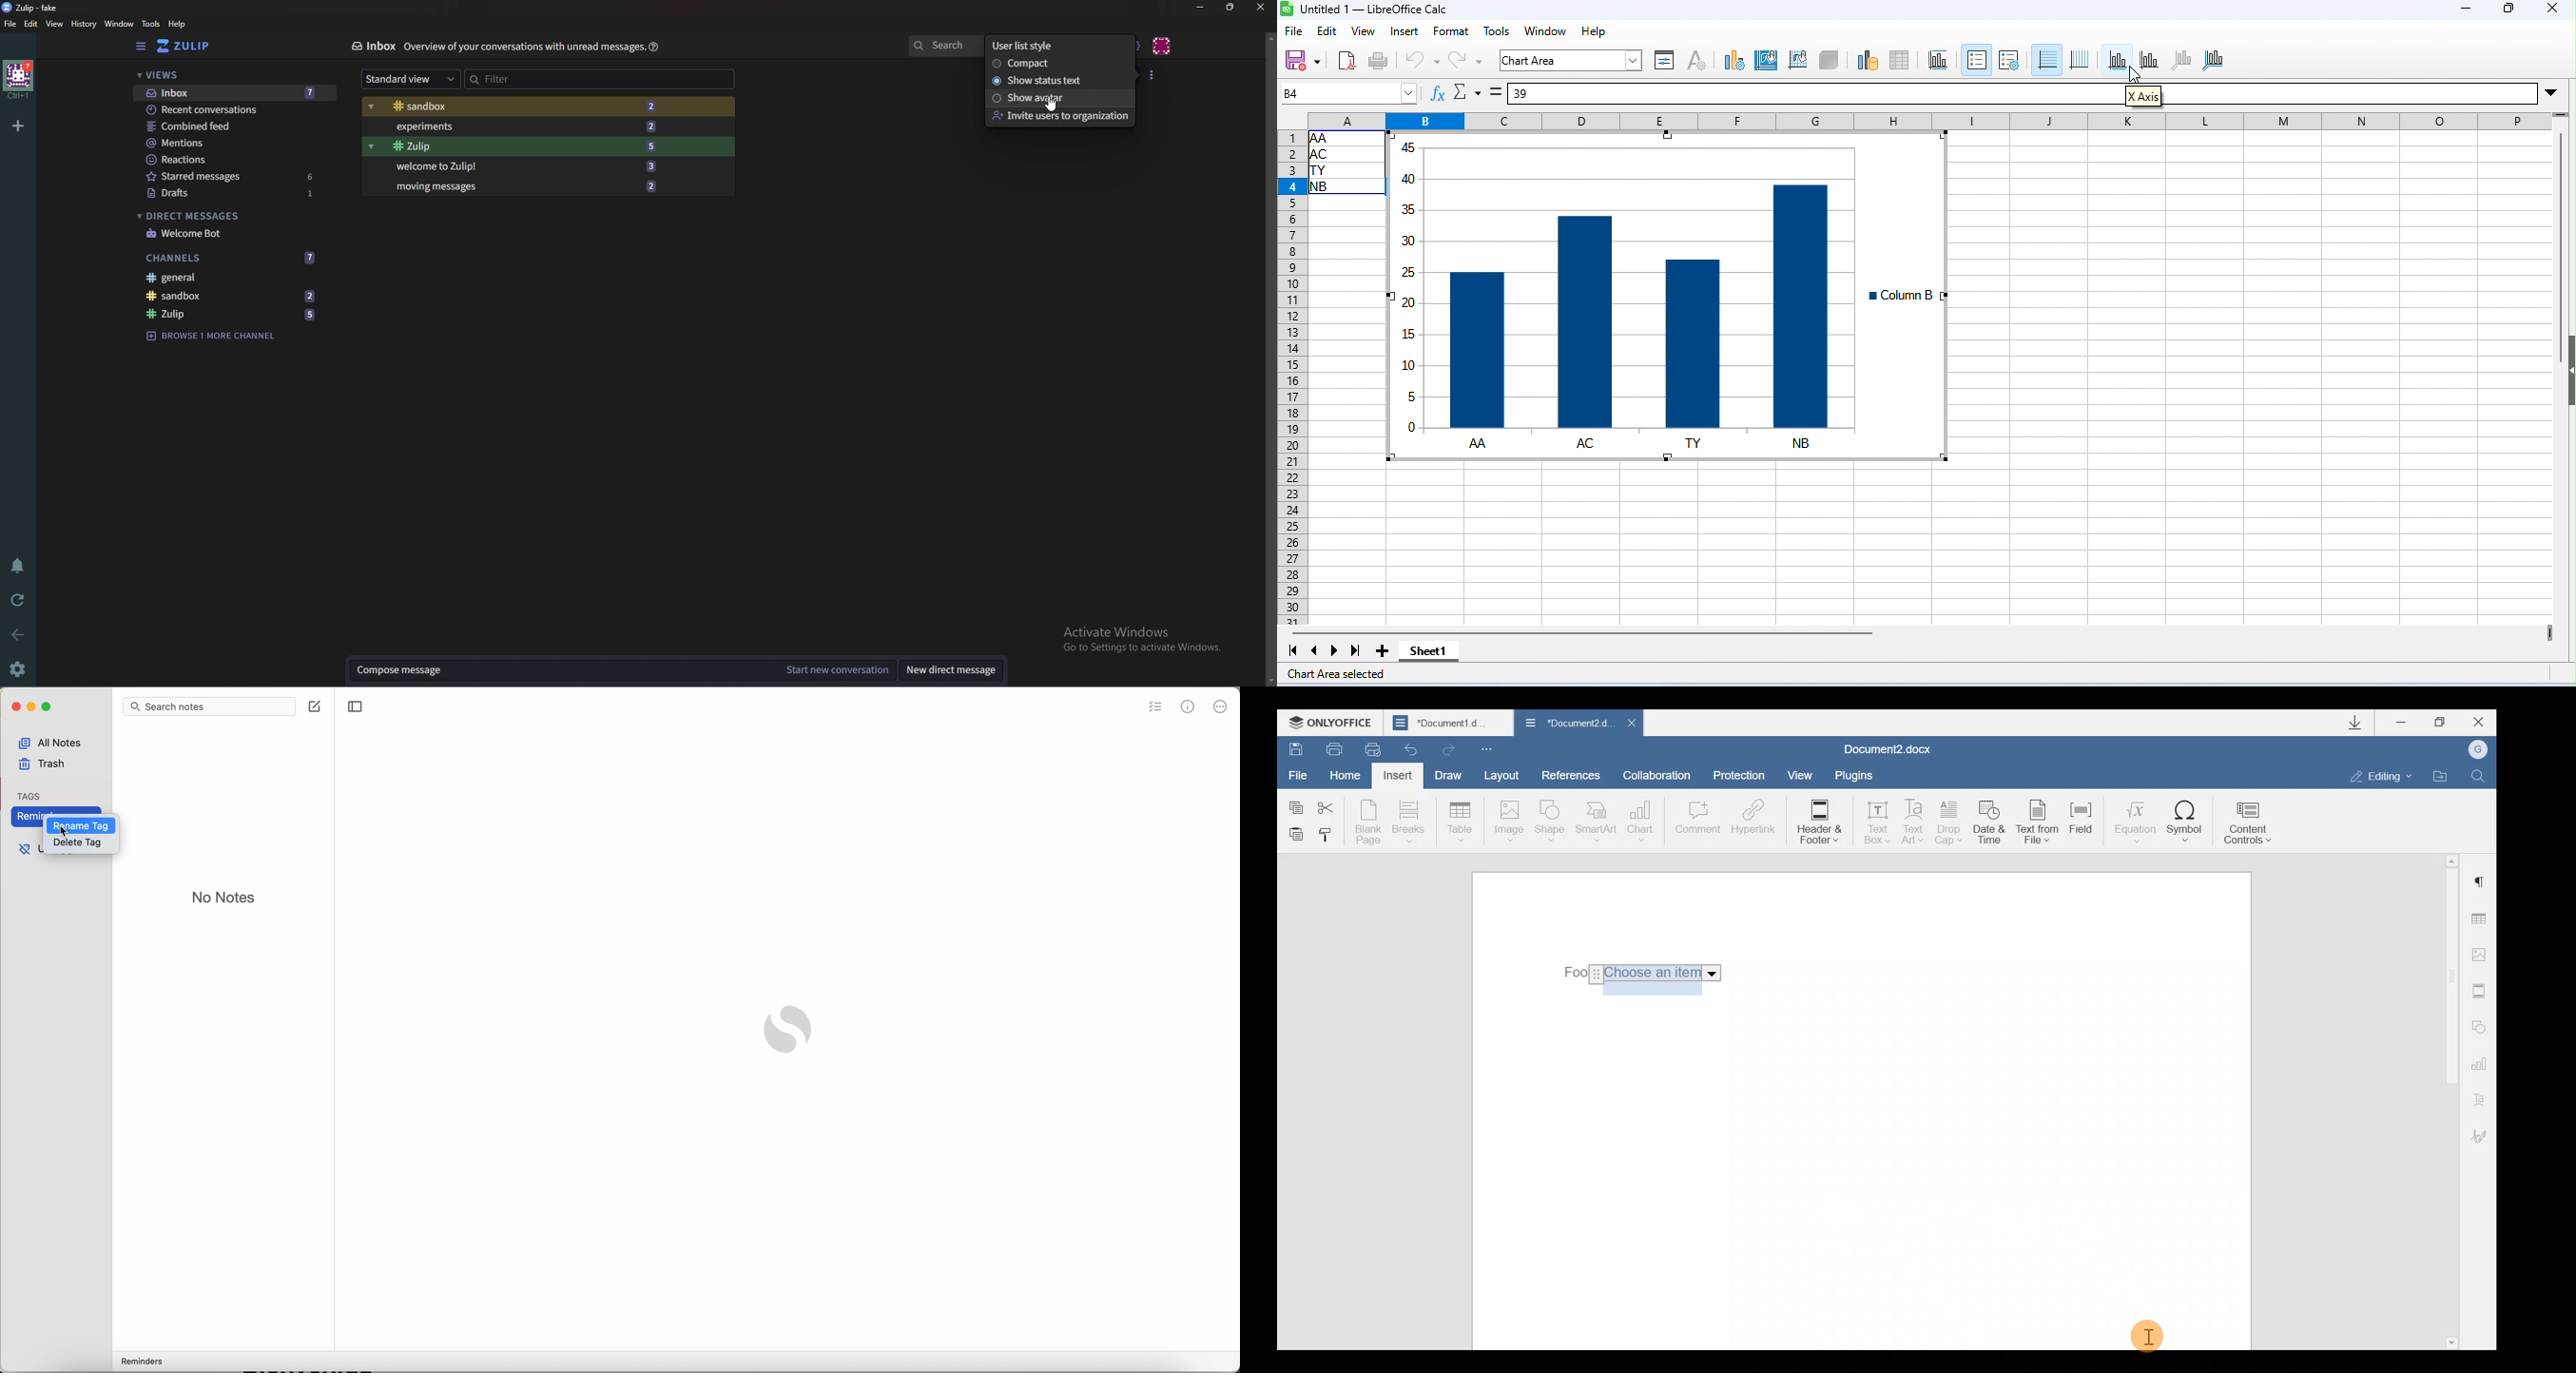 The image size is (2576, 1400). Describe the element at coordinates (2382, 775) in the screenshot. I see `Editing mode` at that location.